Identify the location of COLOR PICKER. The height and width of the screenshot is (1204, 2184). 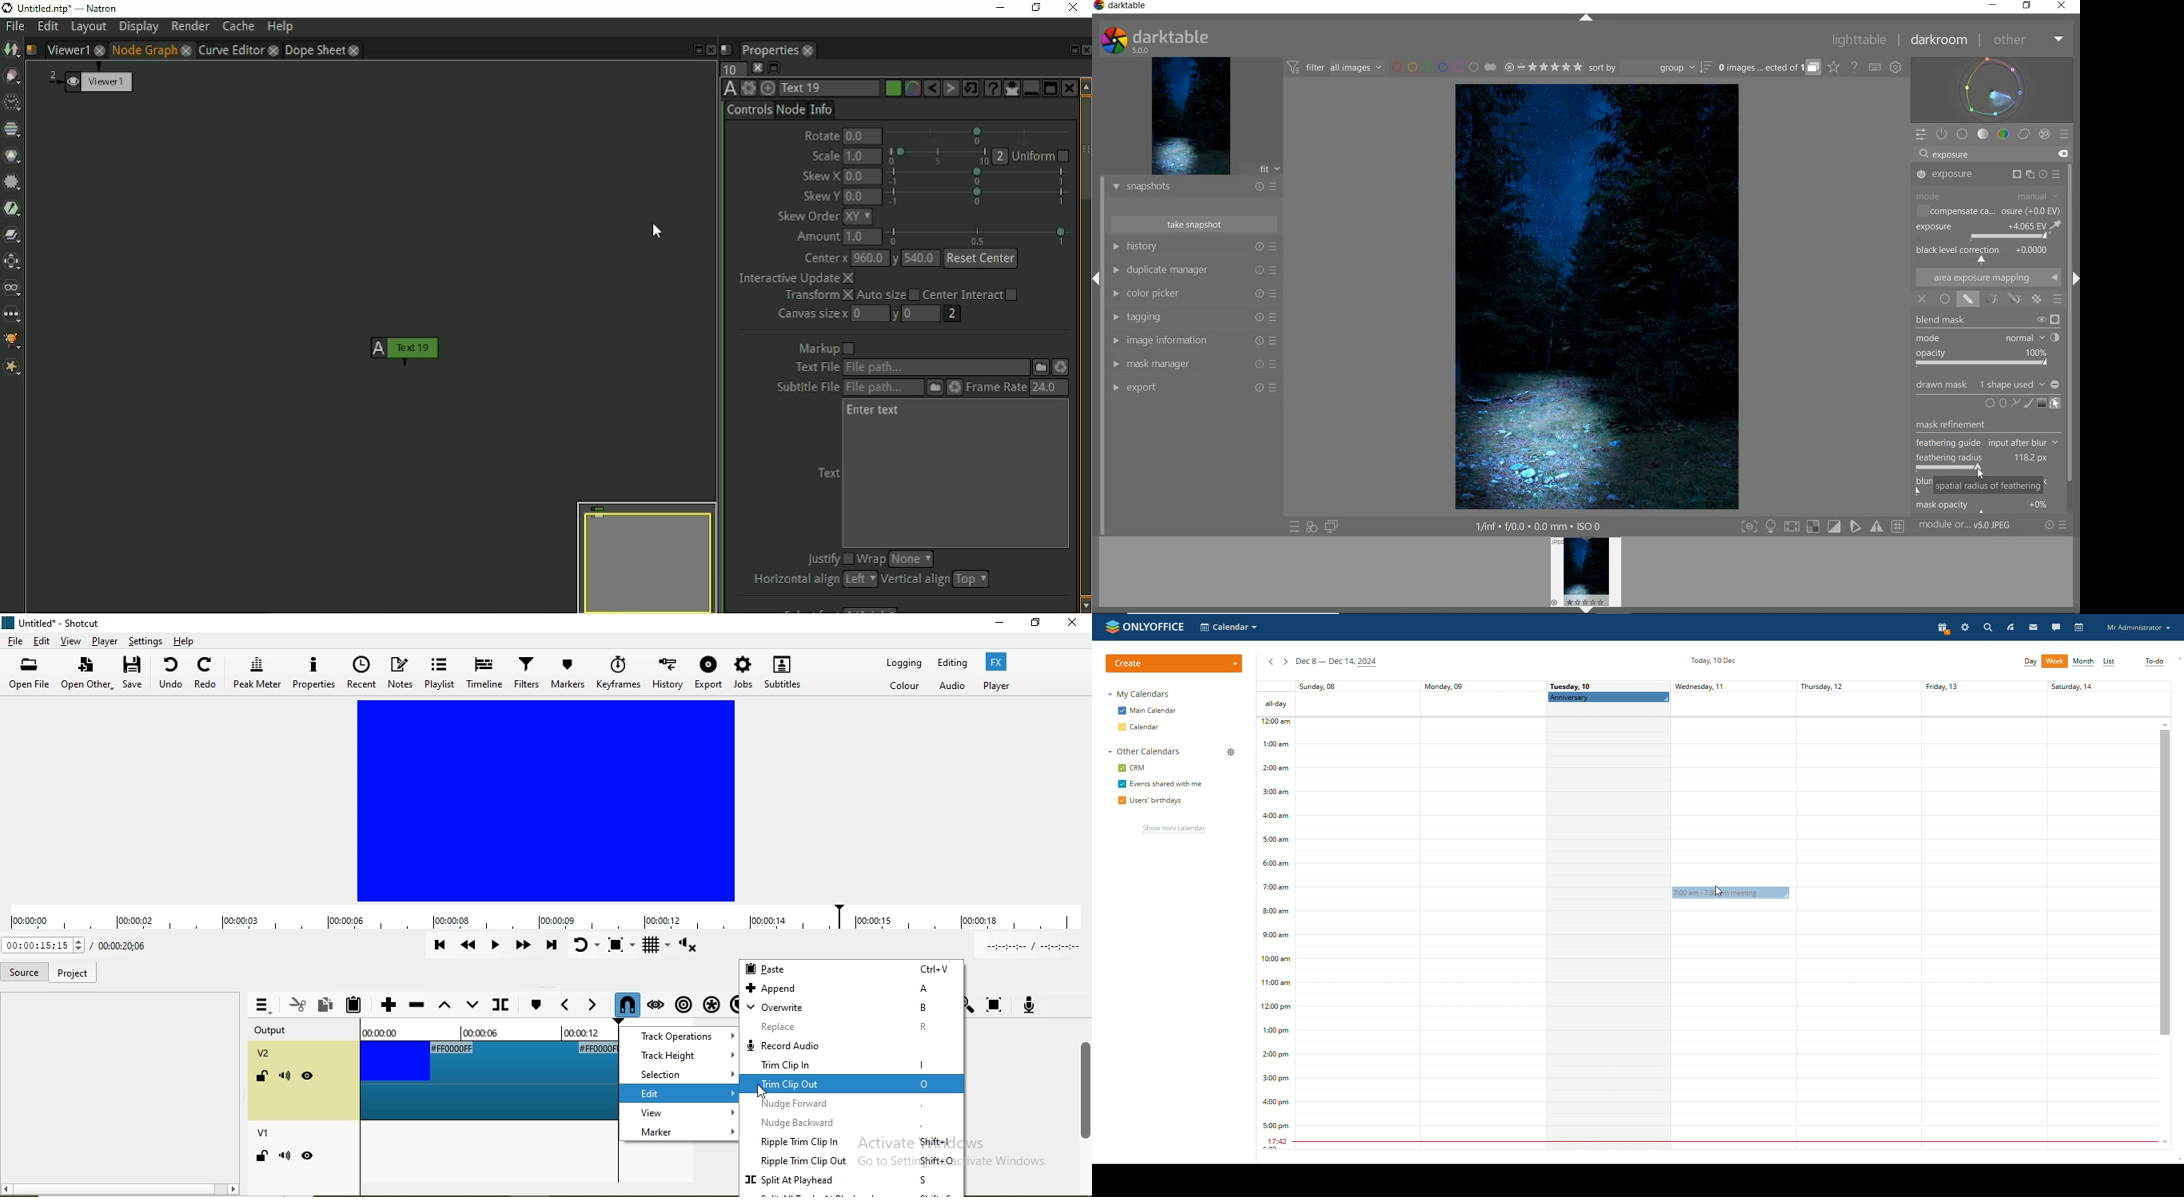
(1194, 295).